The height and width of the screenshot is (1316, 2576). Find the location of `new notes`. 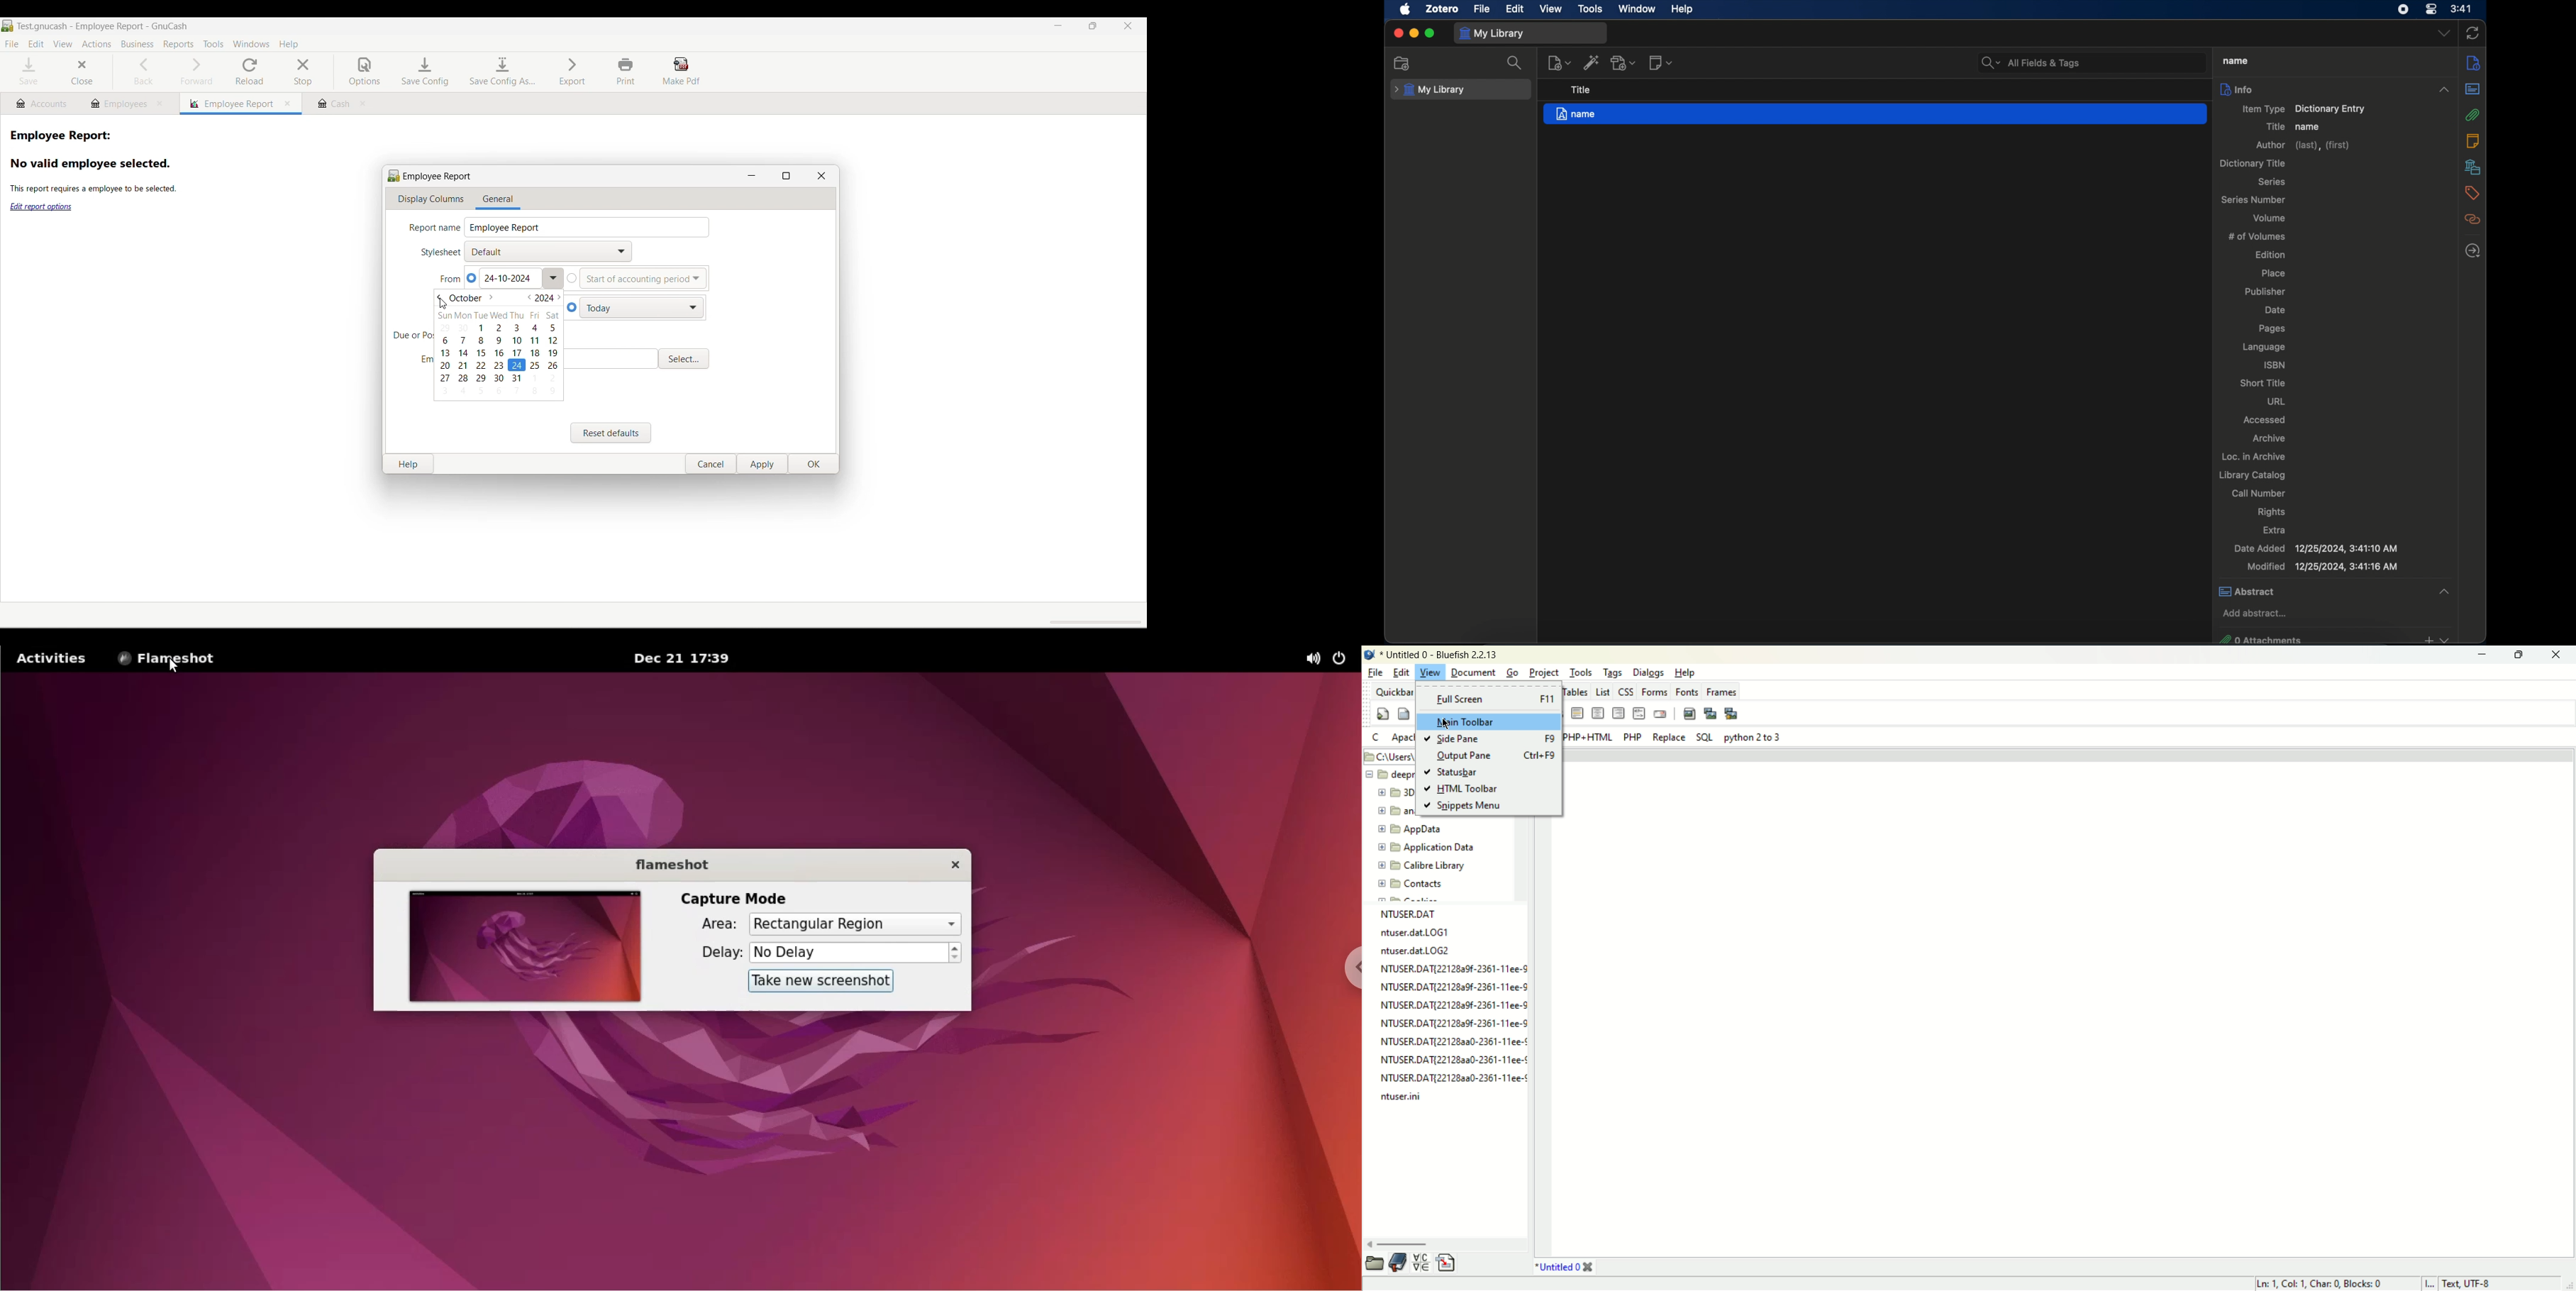

new notes is located at coordinates (1662, 62).